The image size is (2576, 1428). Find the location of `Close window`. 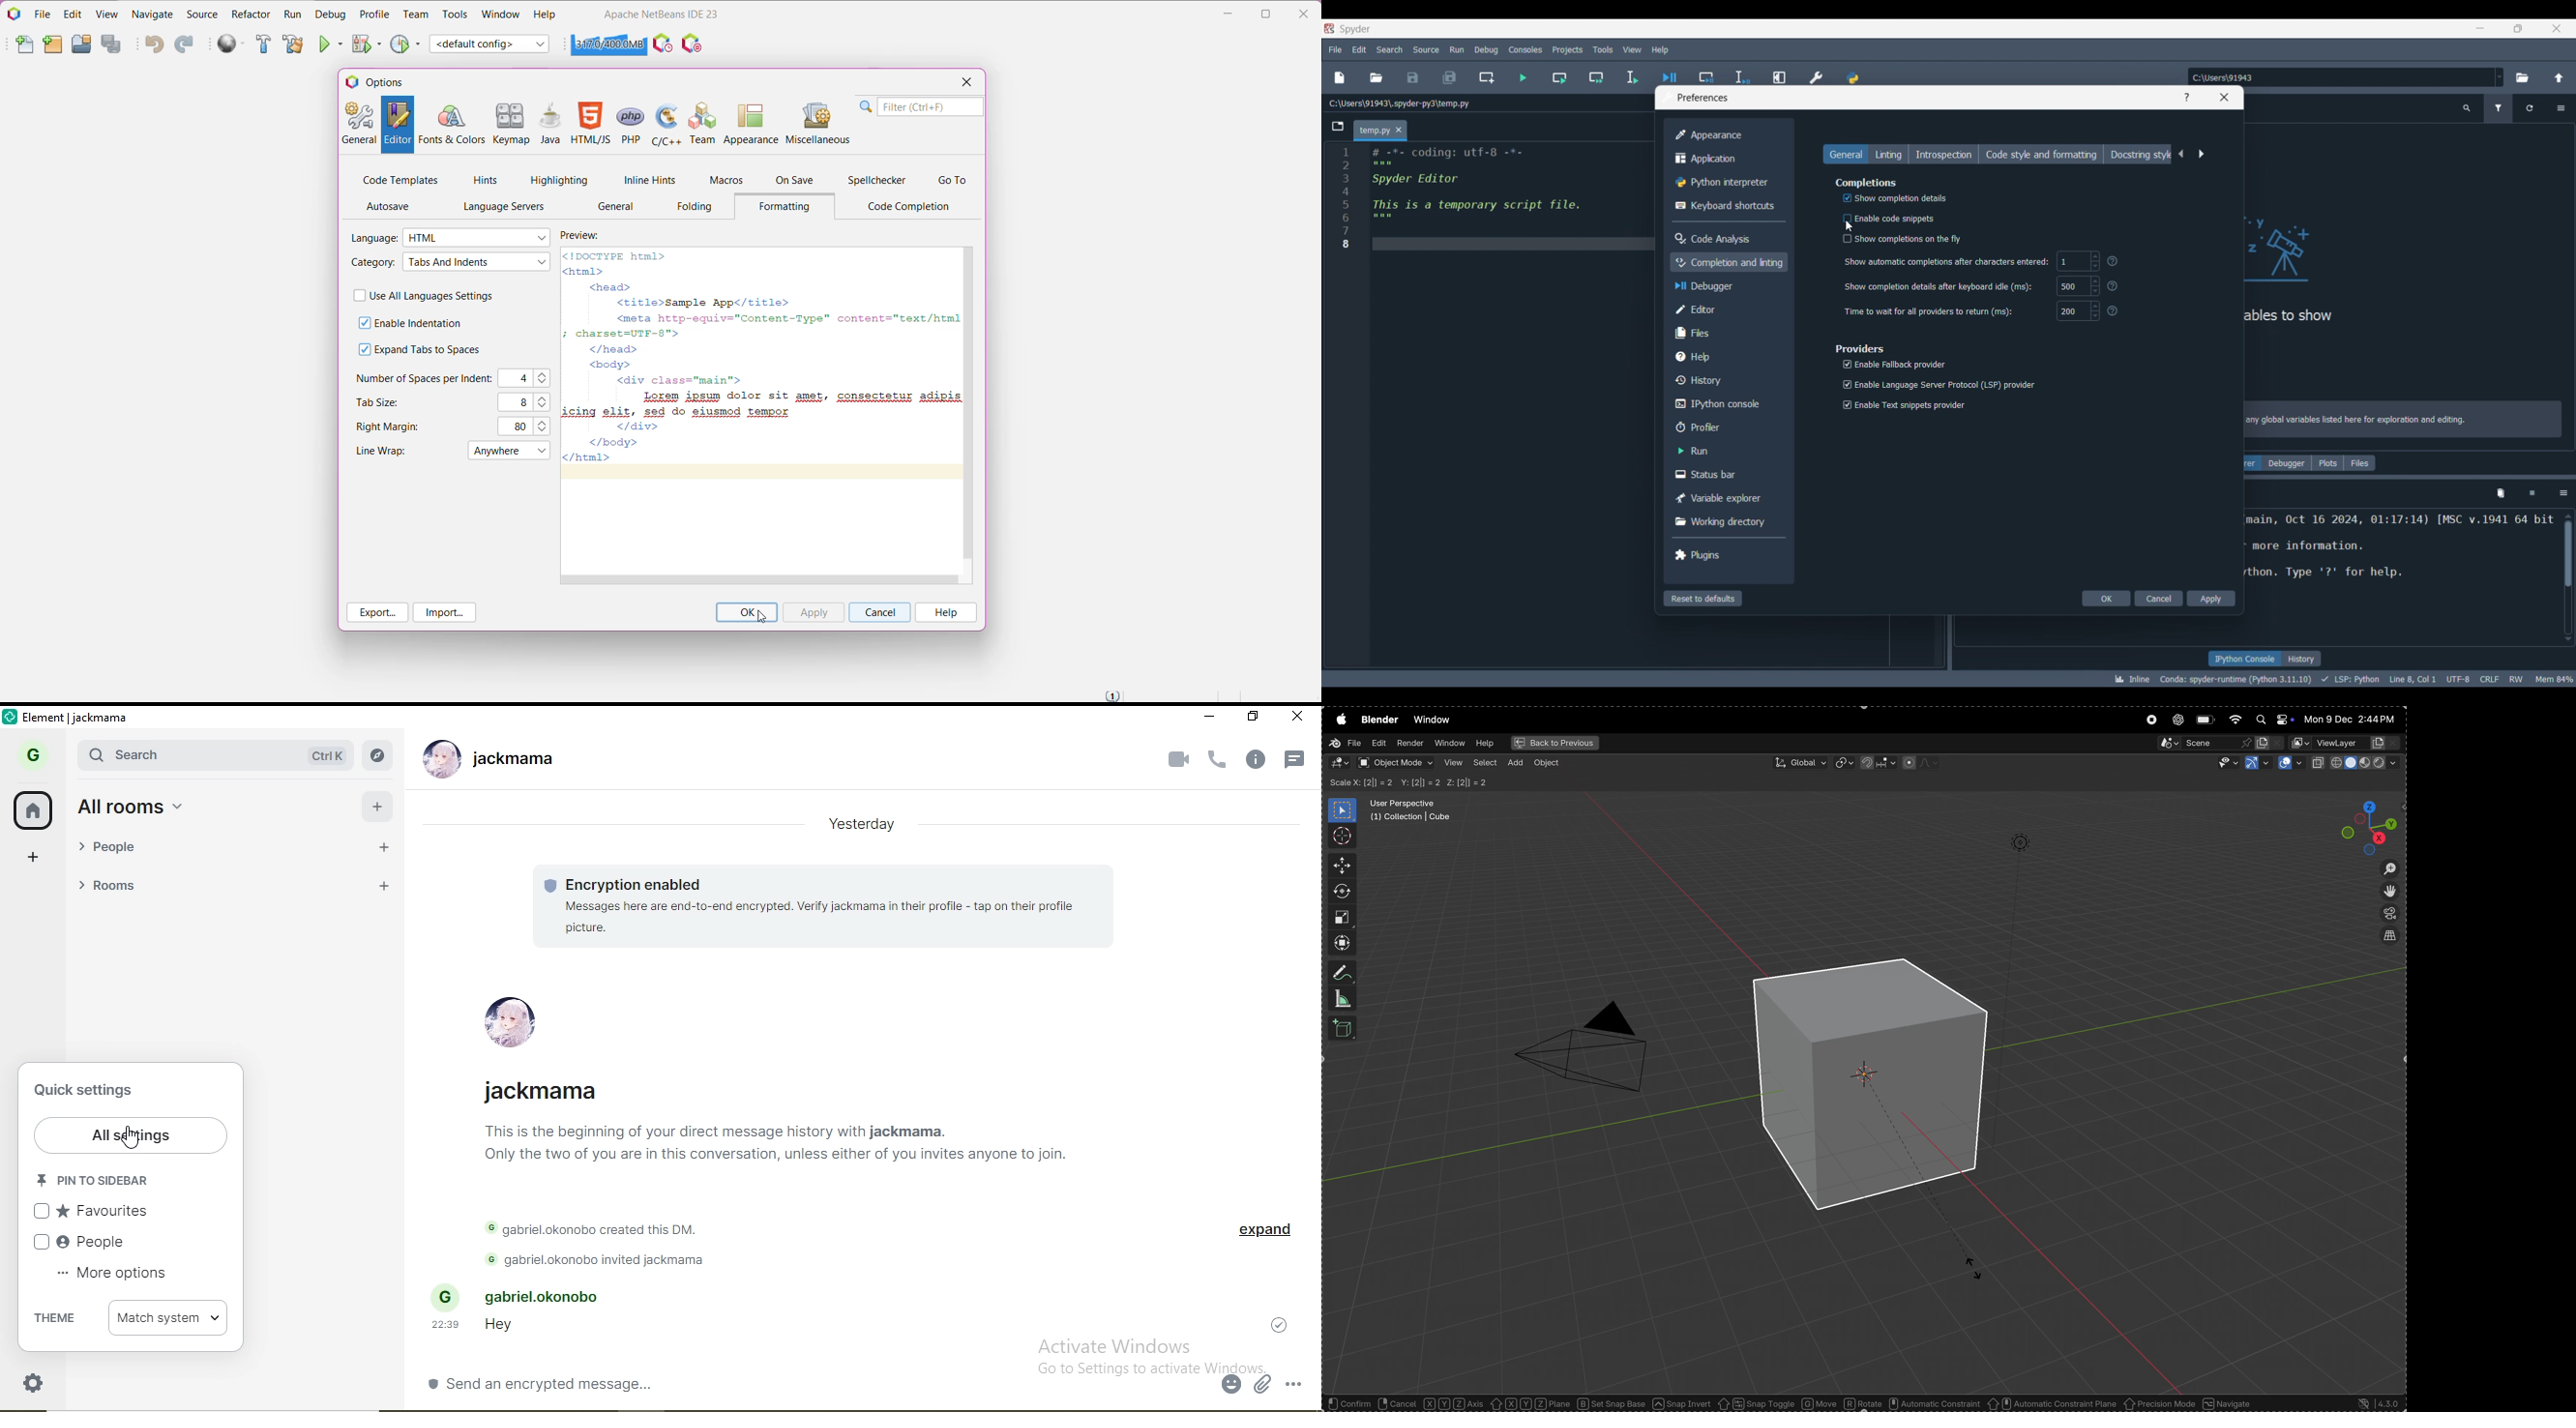

Close window is located at coordinates (2225, 97).